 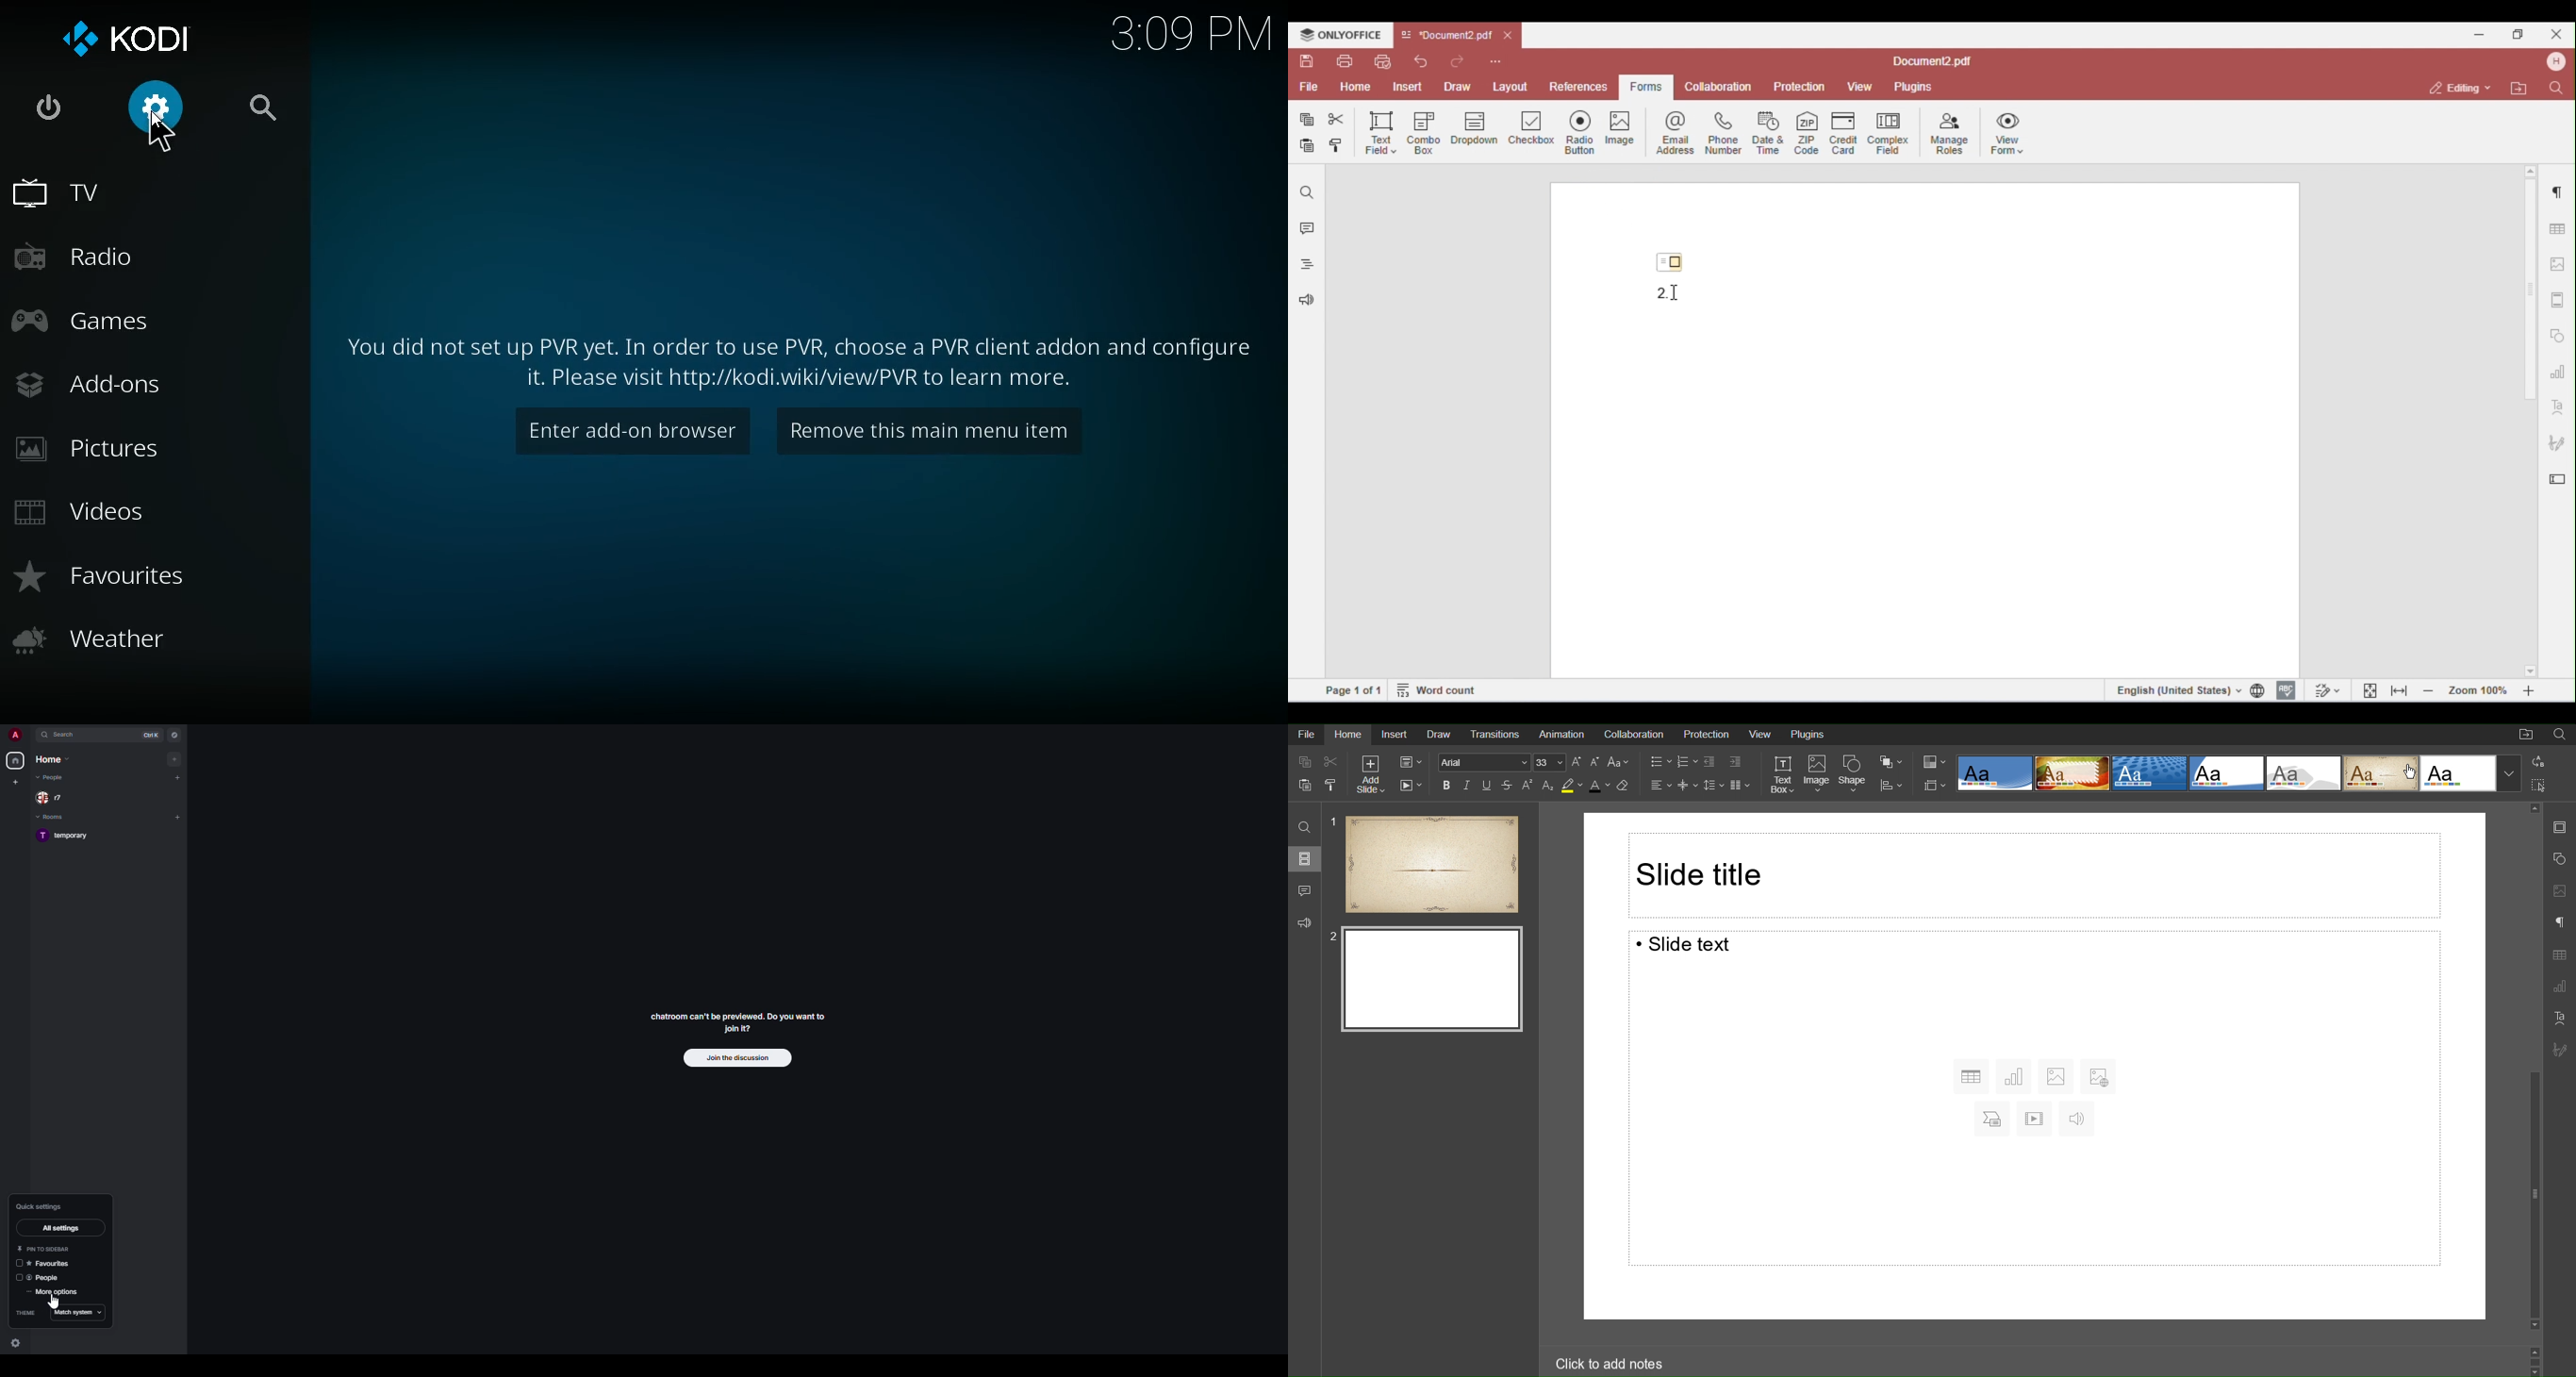 I want to click on Text Box, so click(x=1784, y=775).